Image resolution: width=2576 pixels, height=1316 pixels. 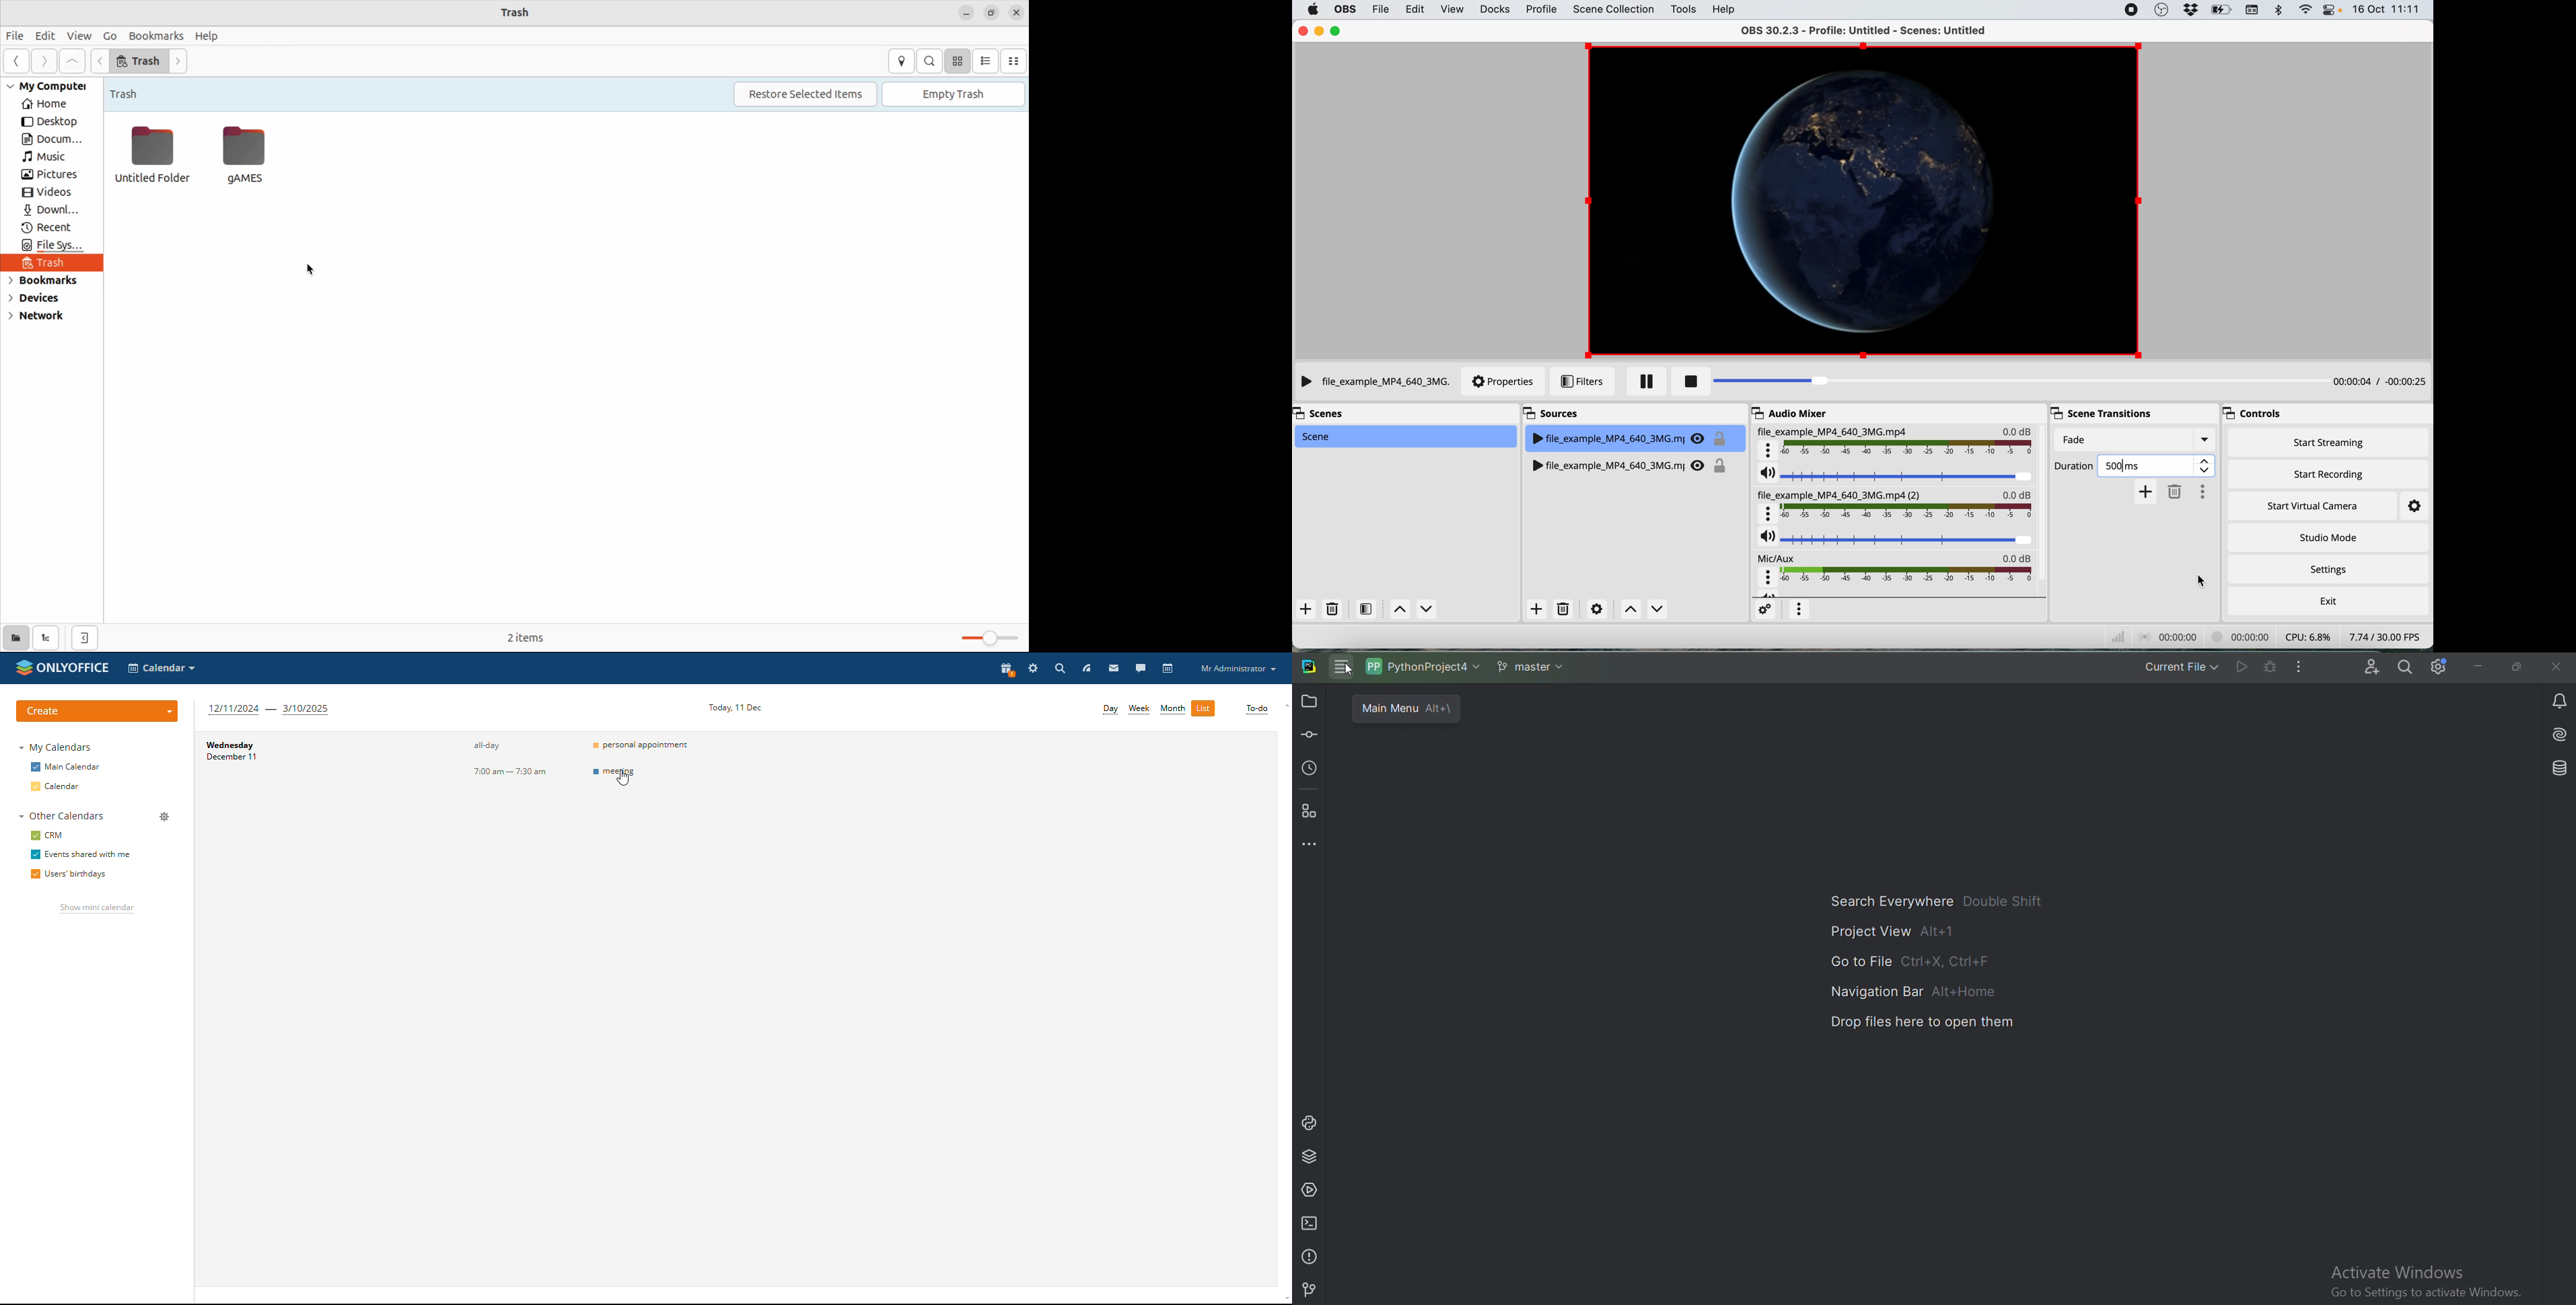 What do you see at coordinates (1869, 30) in the screenshot?
I see `OBS 30.2.3 - Profile: Untitled - Scenes: Untitled` at bounding box center [1869, 30].